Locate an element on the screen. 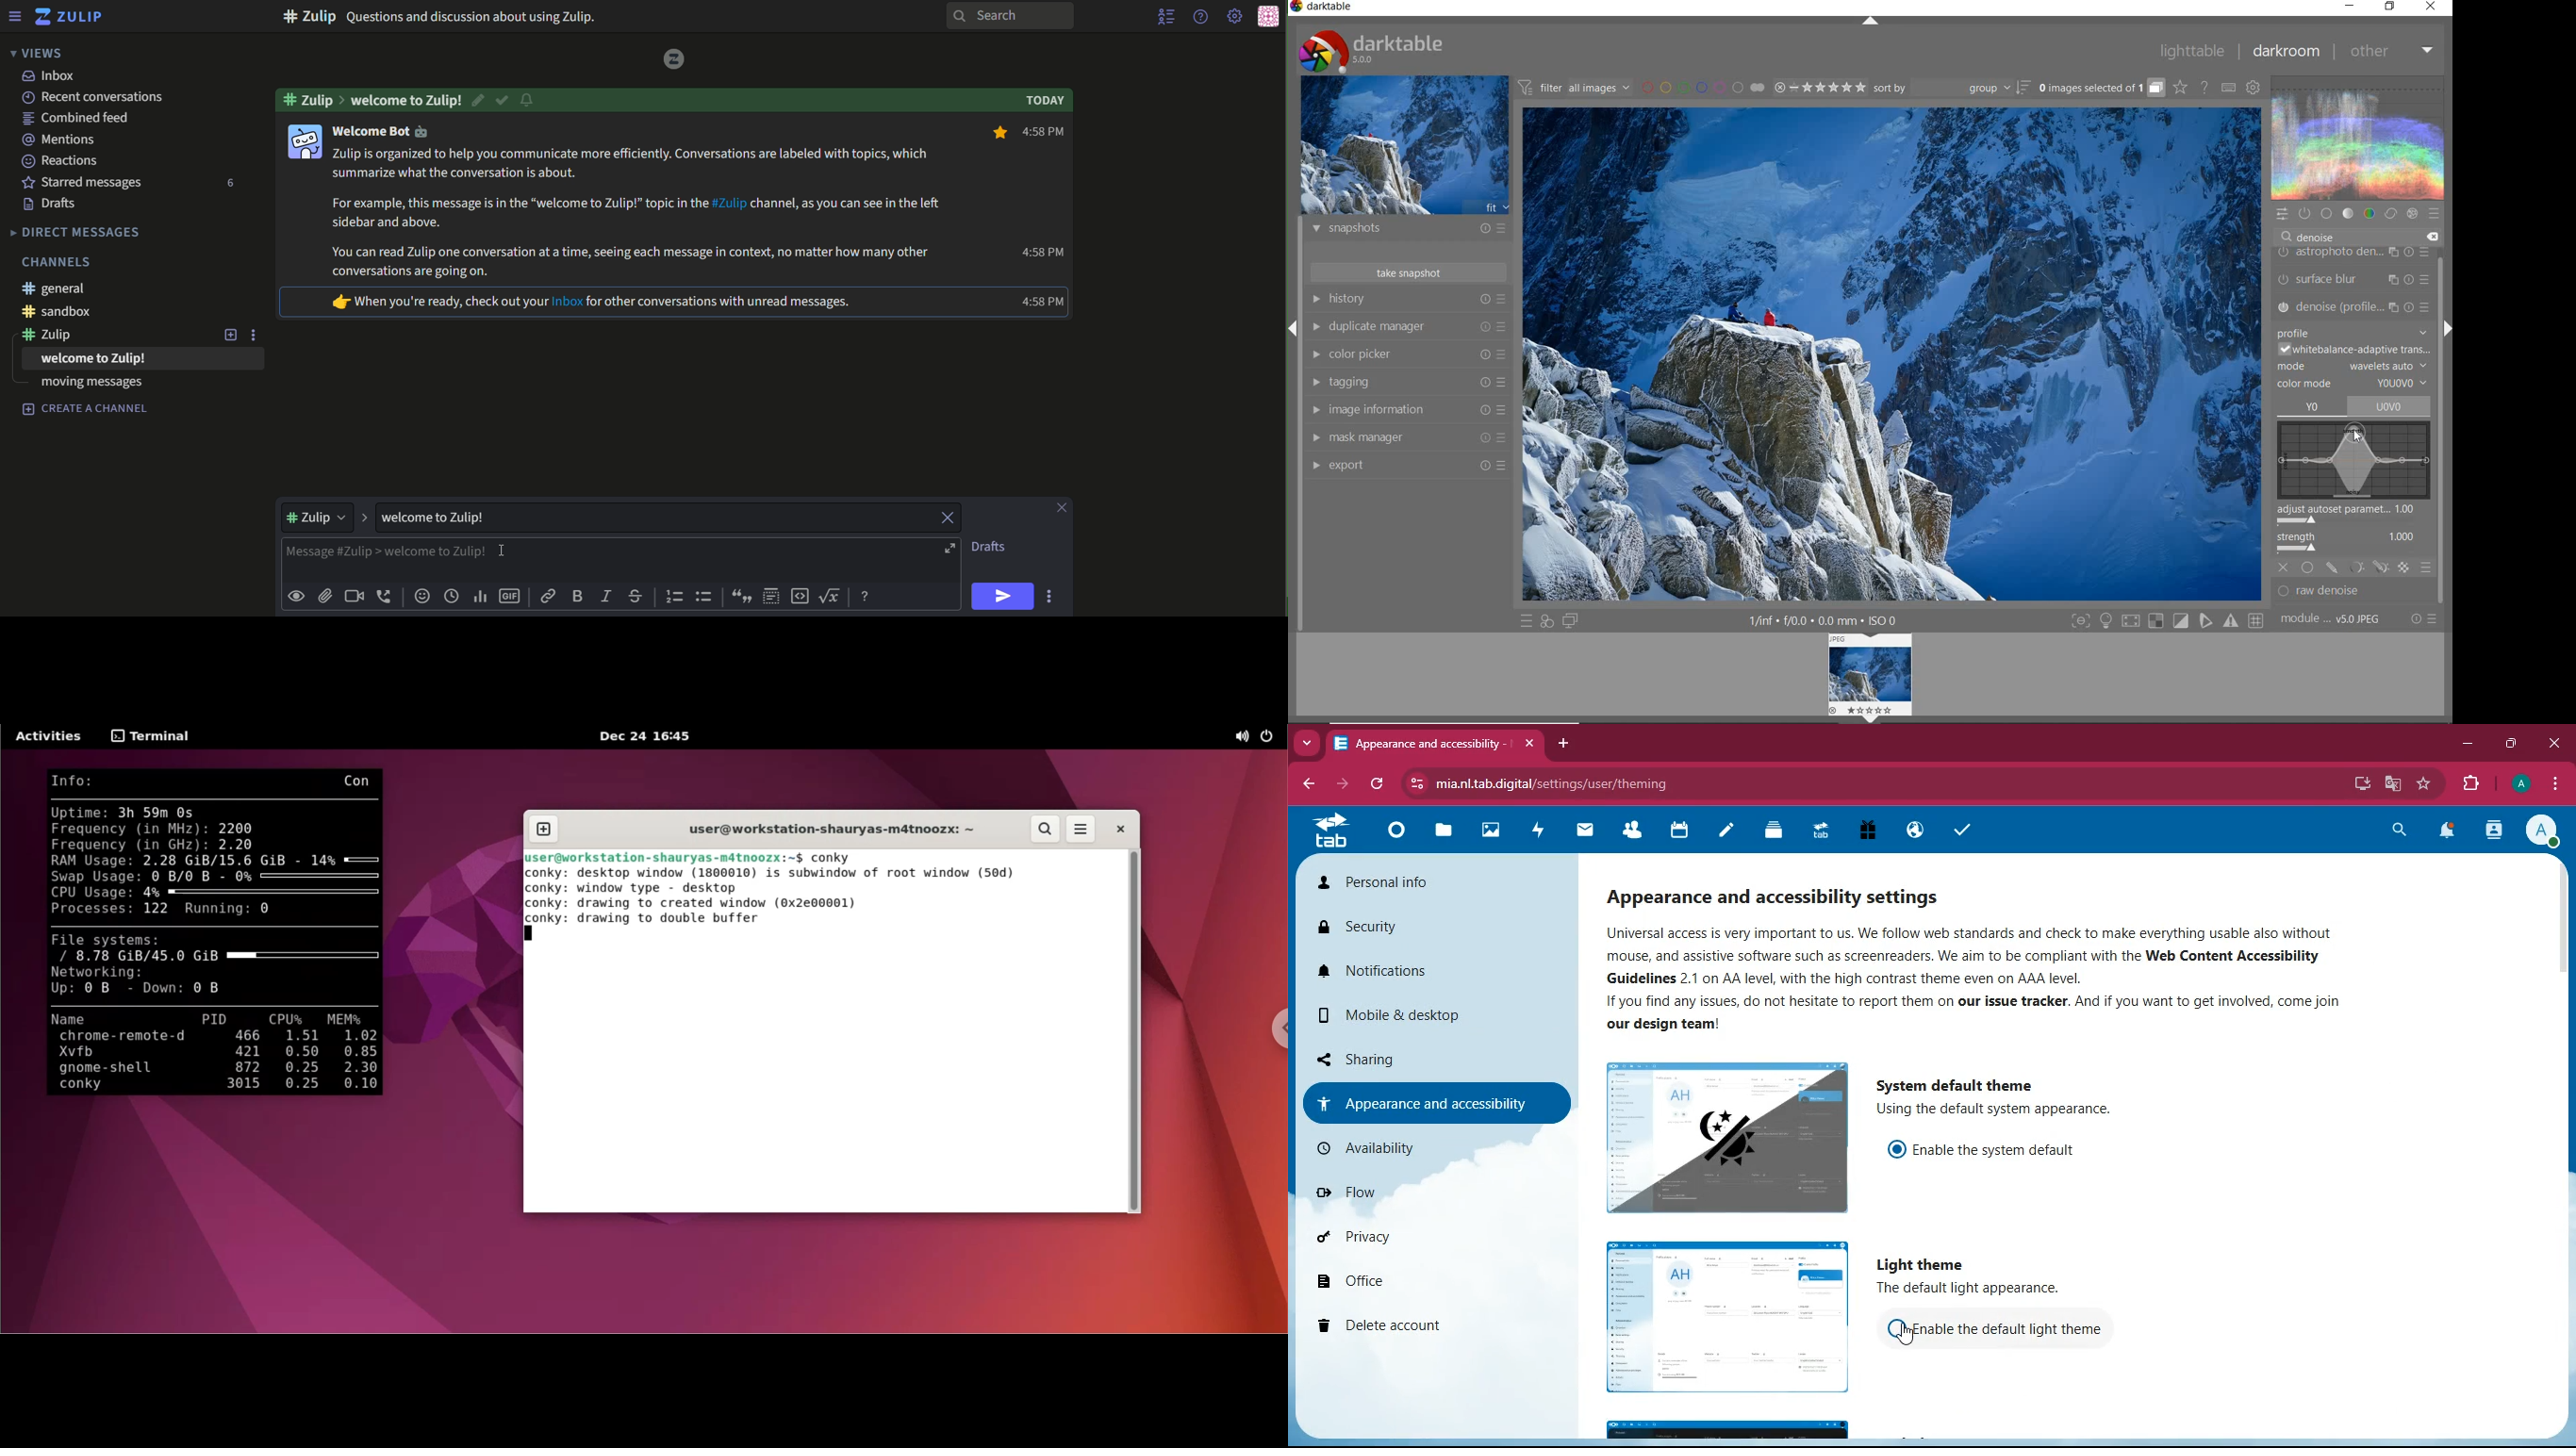 Image resolution: width=2576 pixels, height=1456 pixels. correct is located at coordinates (2391, 213).